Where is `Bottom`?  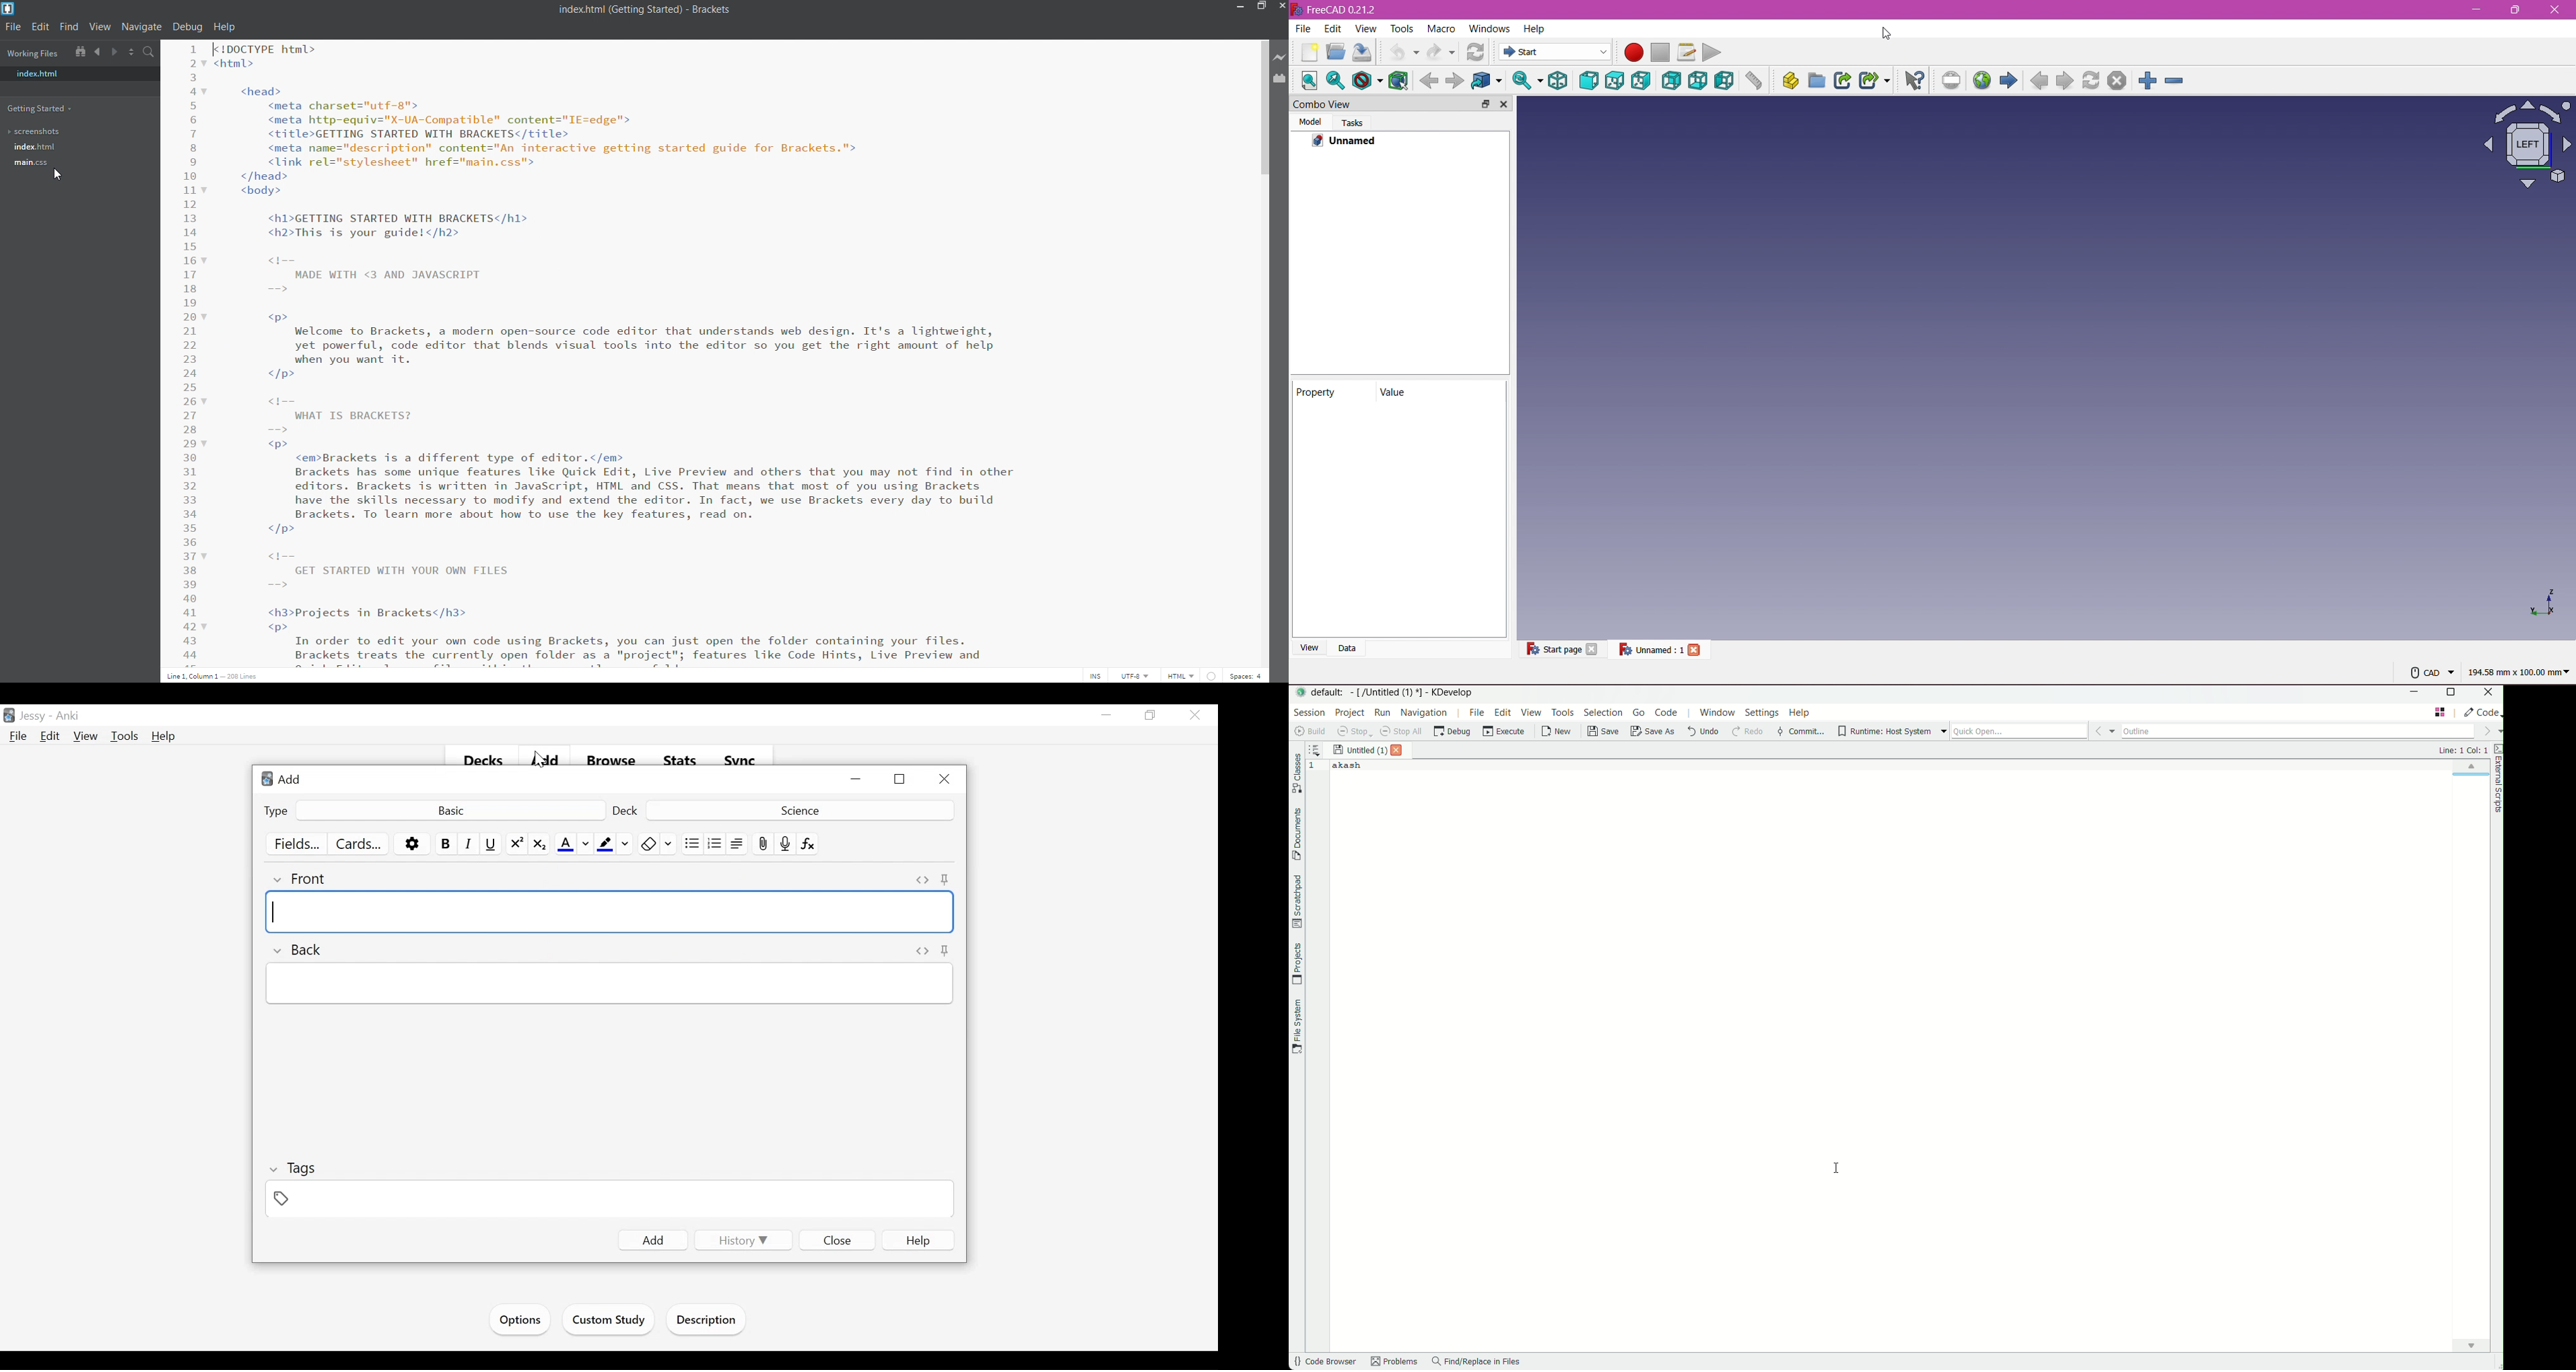
Bottom is located at coordinates (1698, 80).